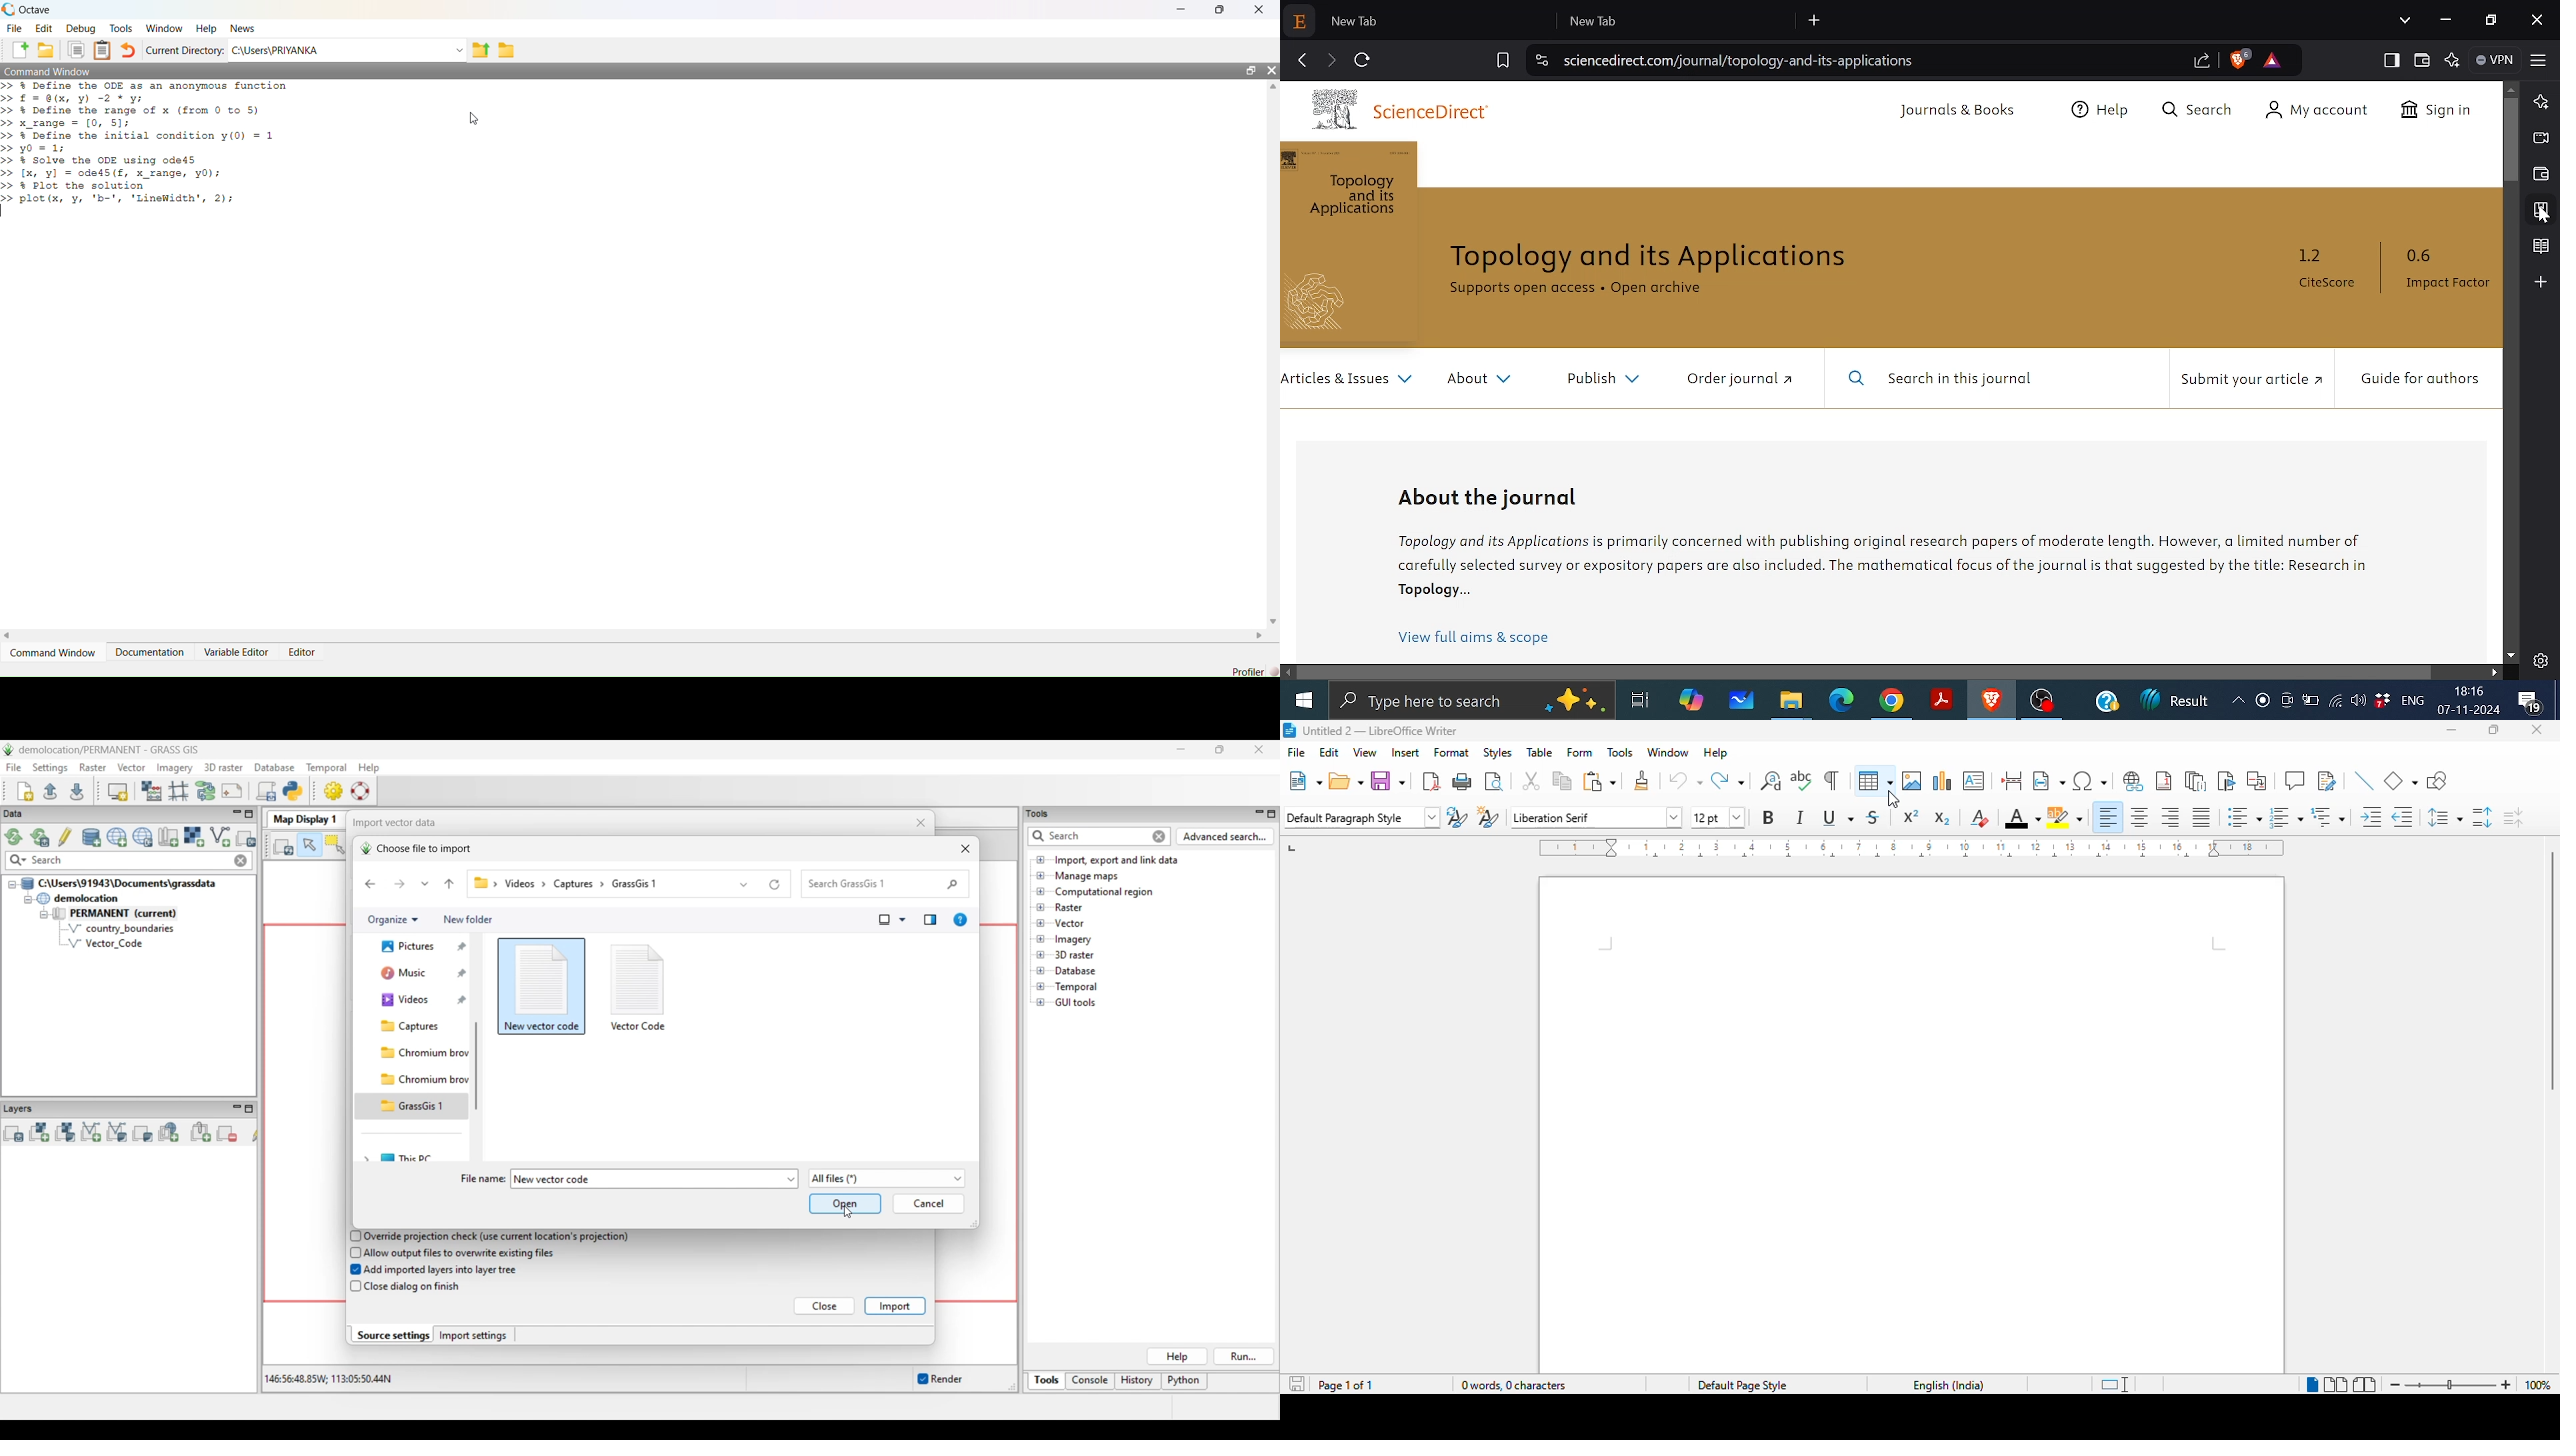 This screenshot has height=1456, width=2576. What do you see at coordinates (1742, 1385) in the screenshot?
I see `page style` at bounding box center [1742, 1385].